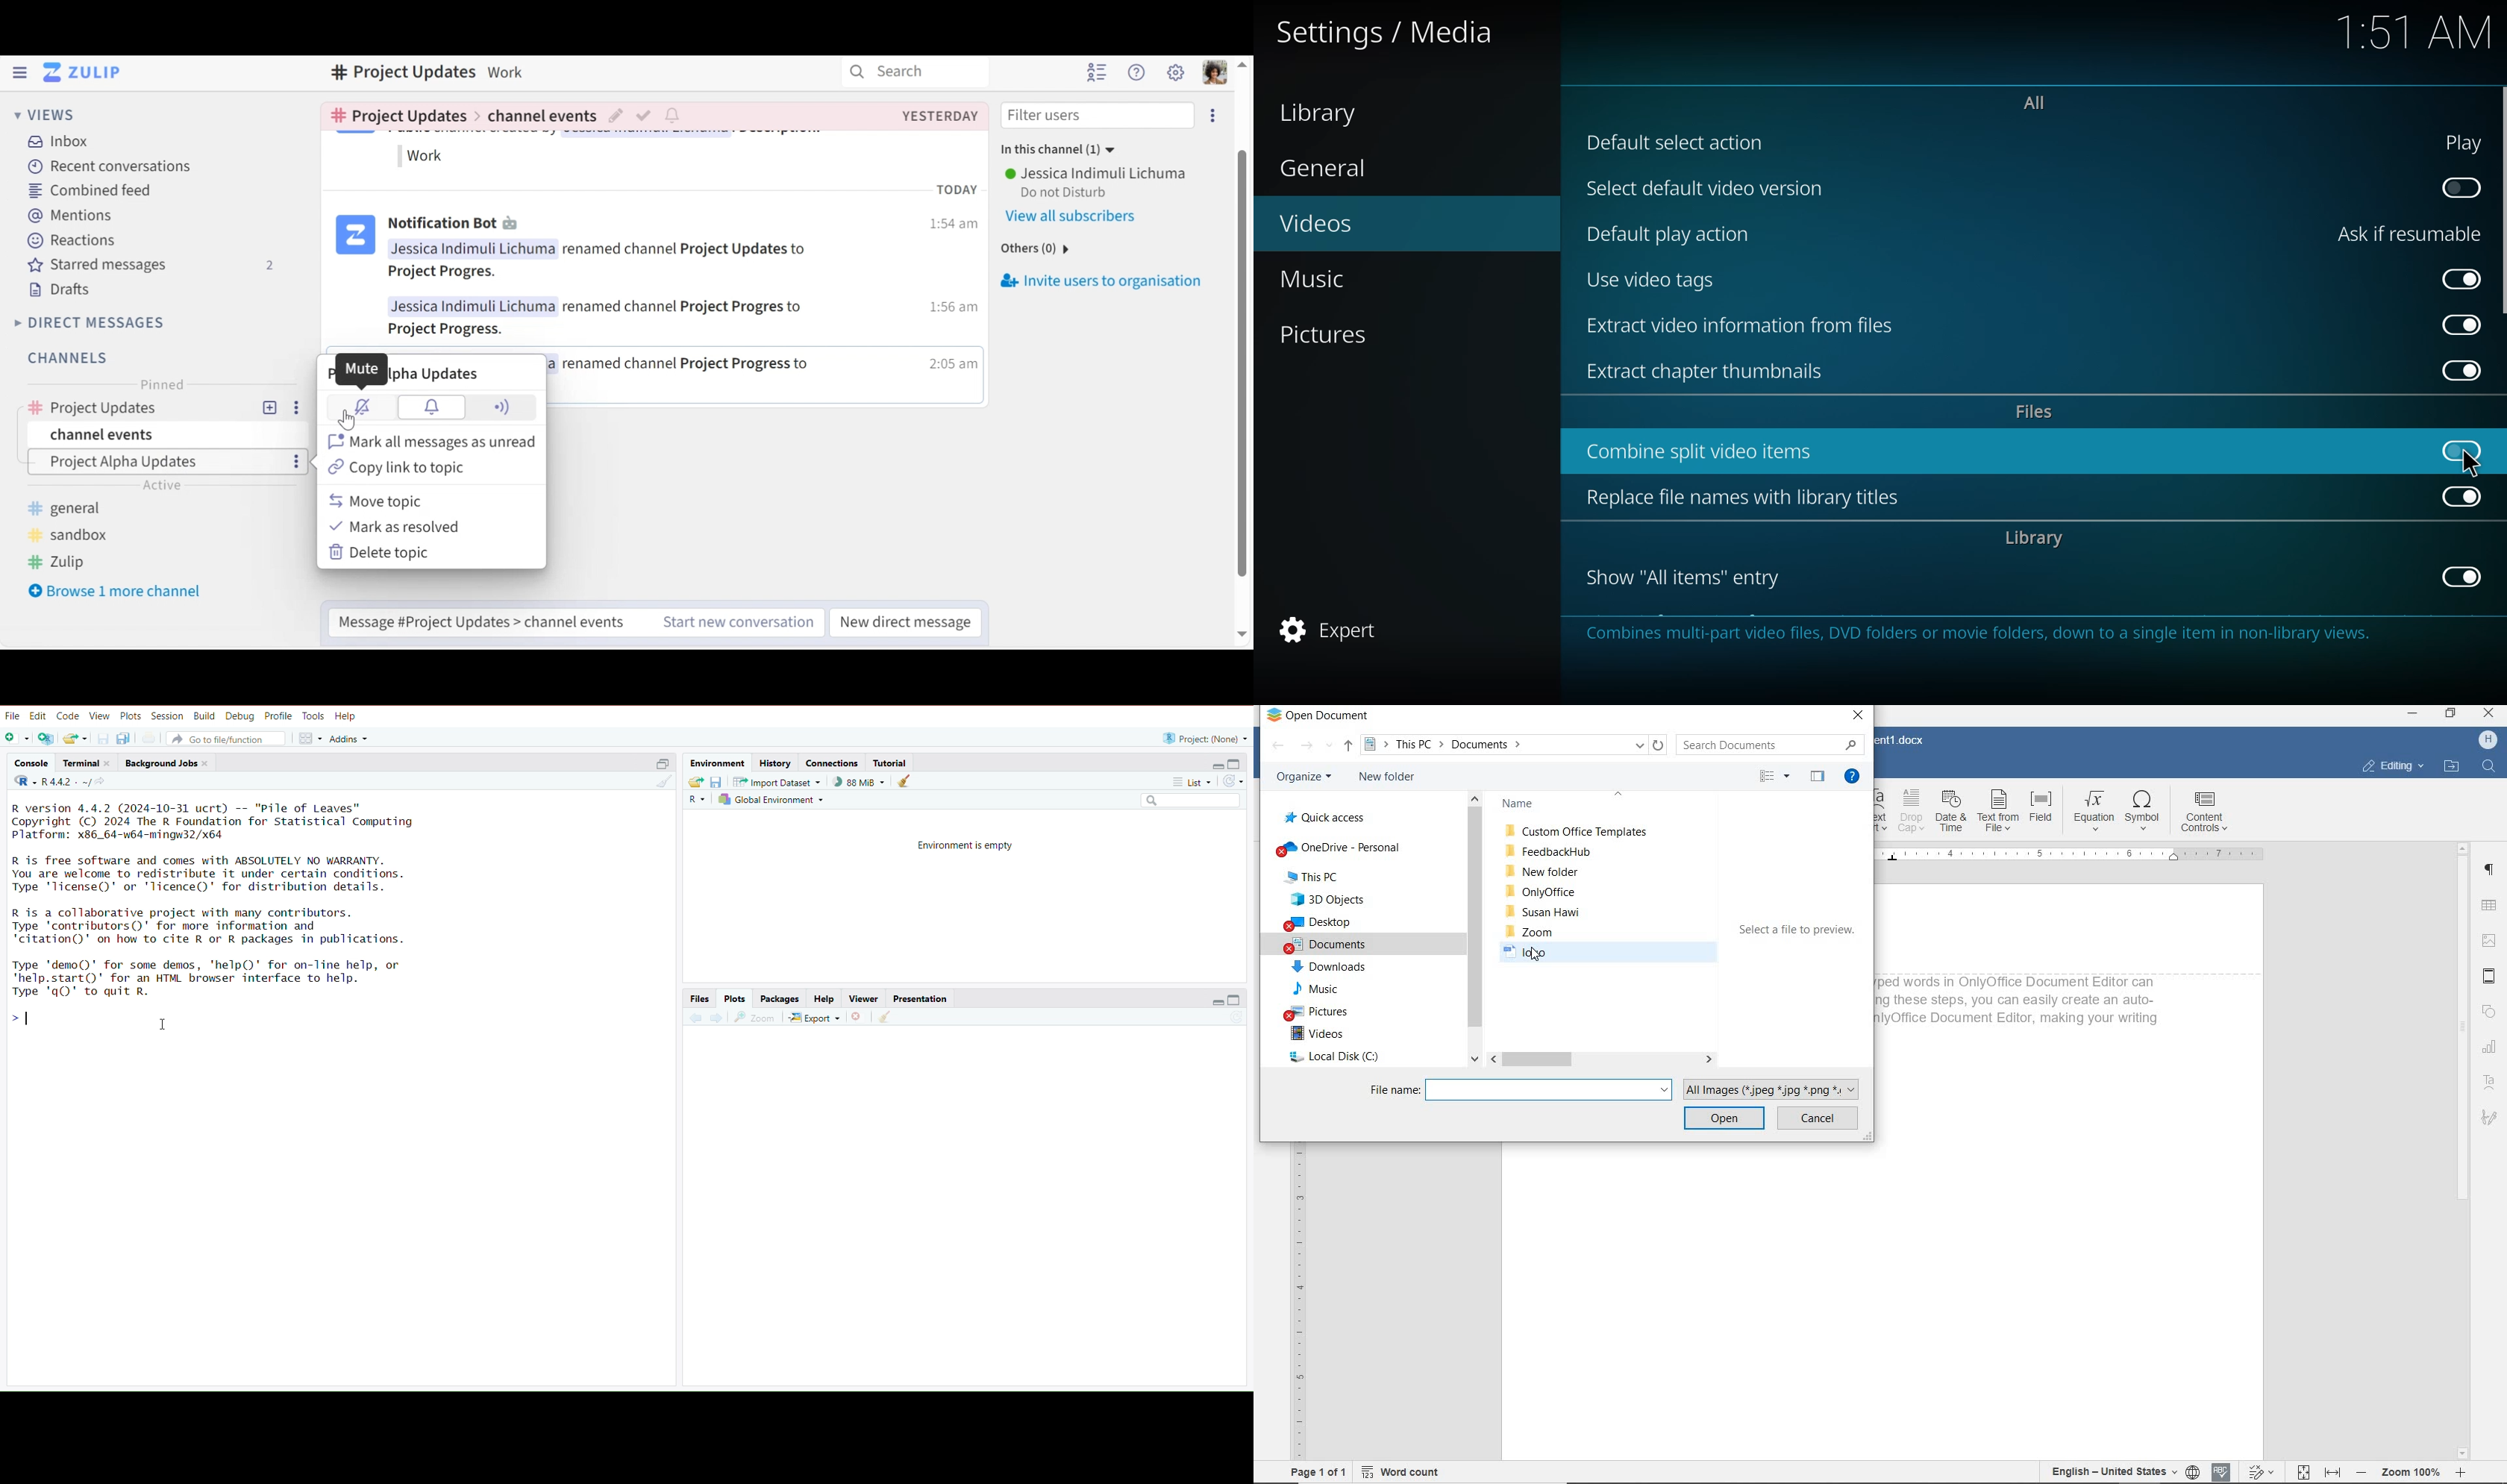 The height and width of the screenshot is (1484, 2520). I want to click on Zoom, so click(1531, 932).